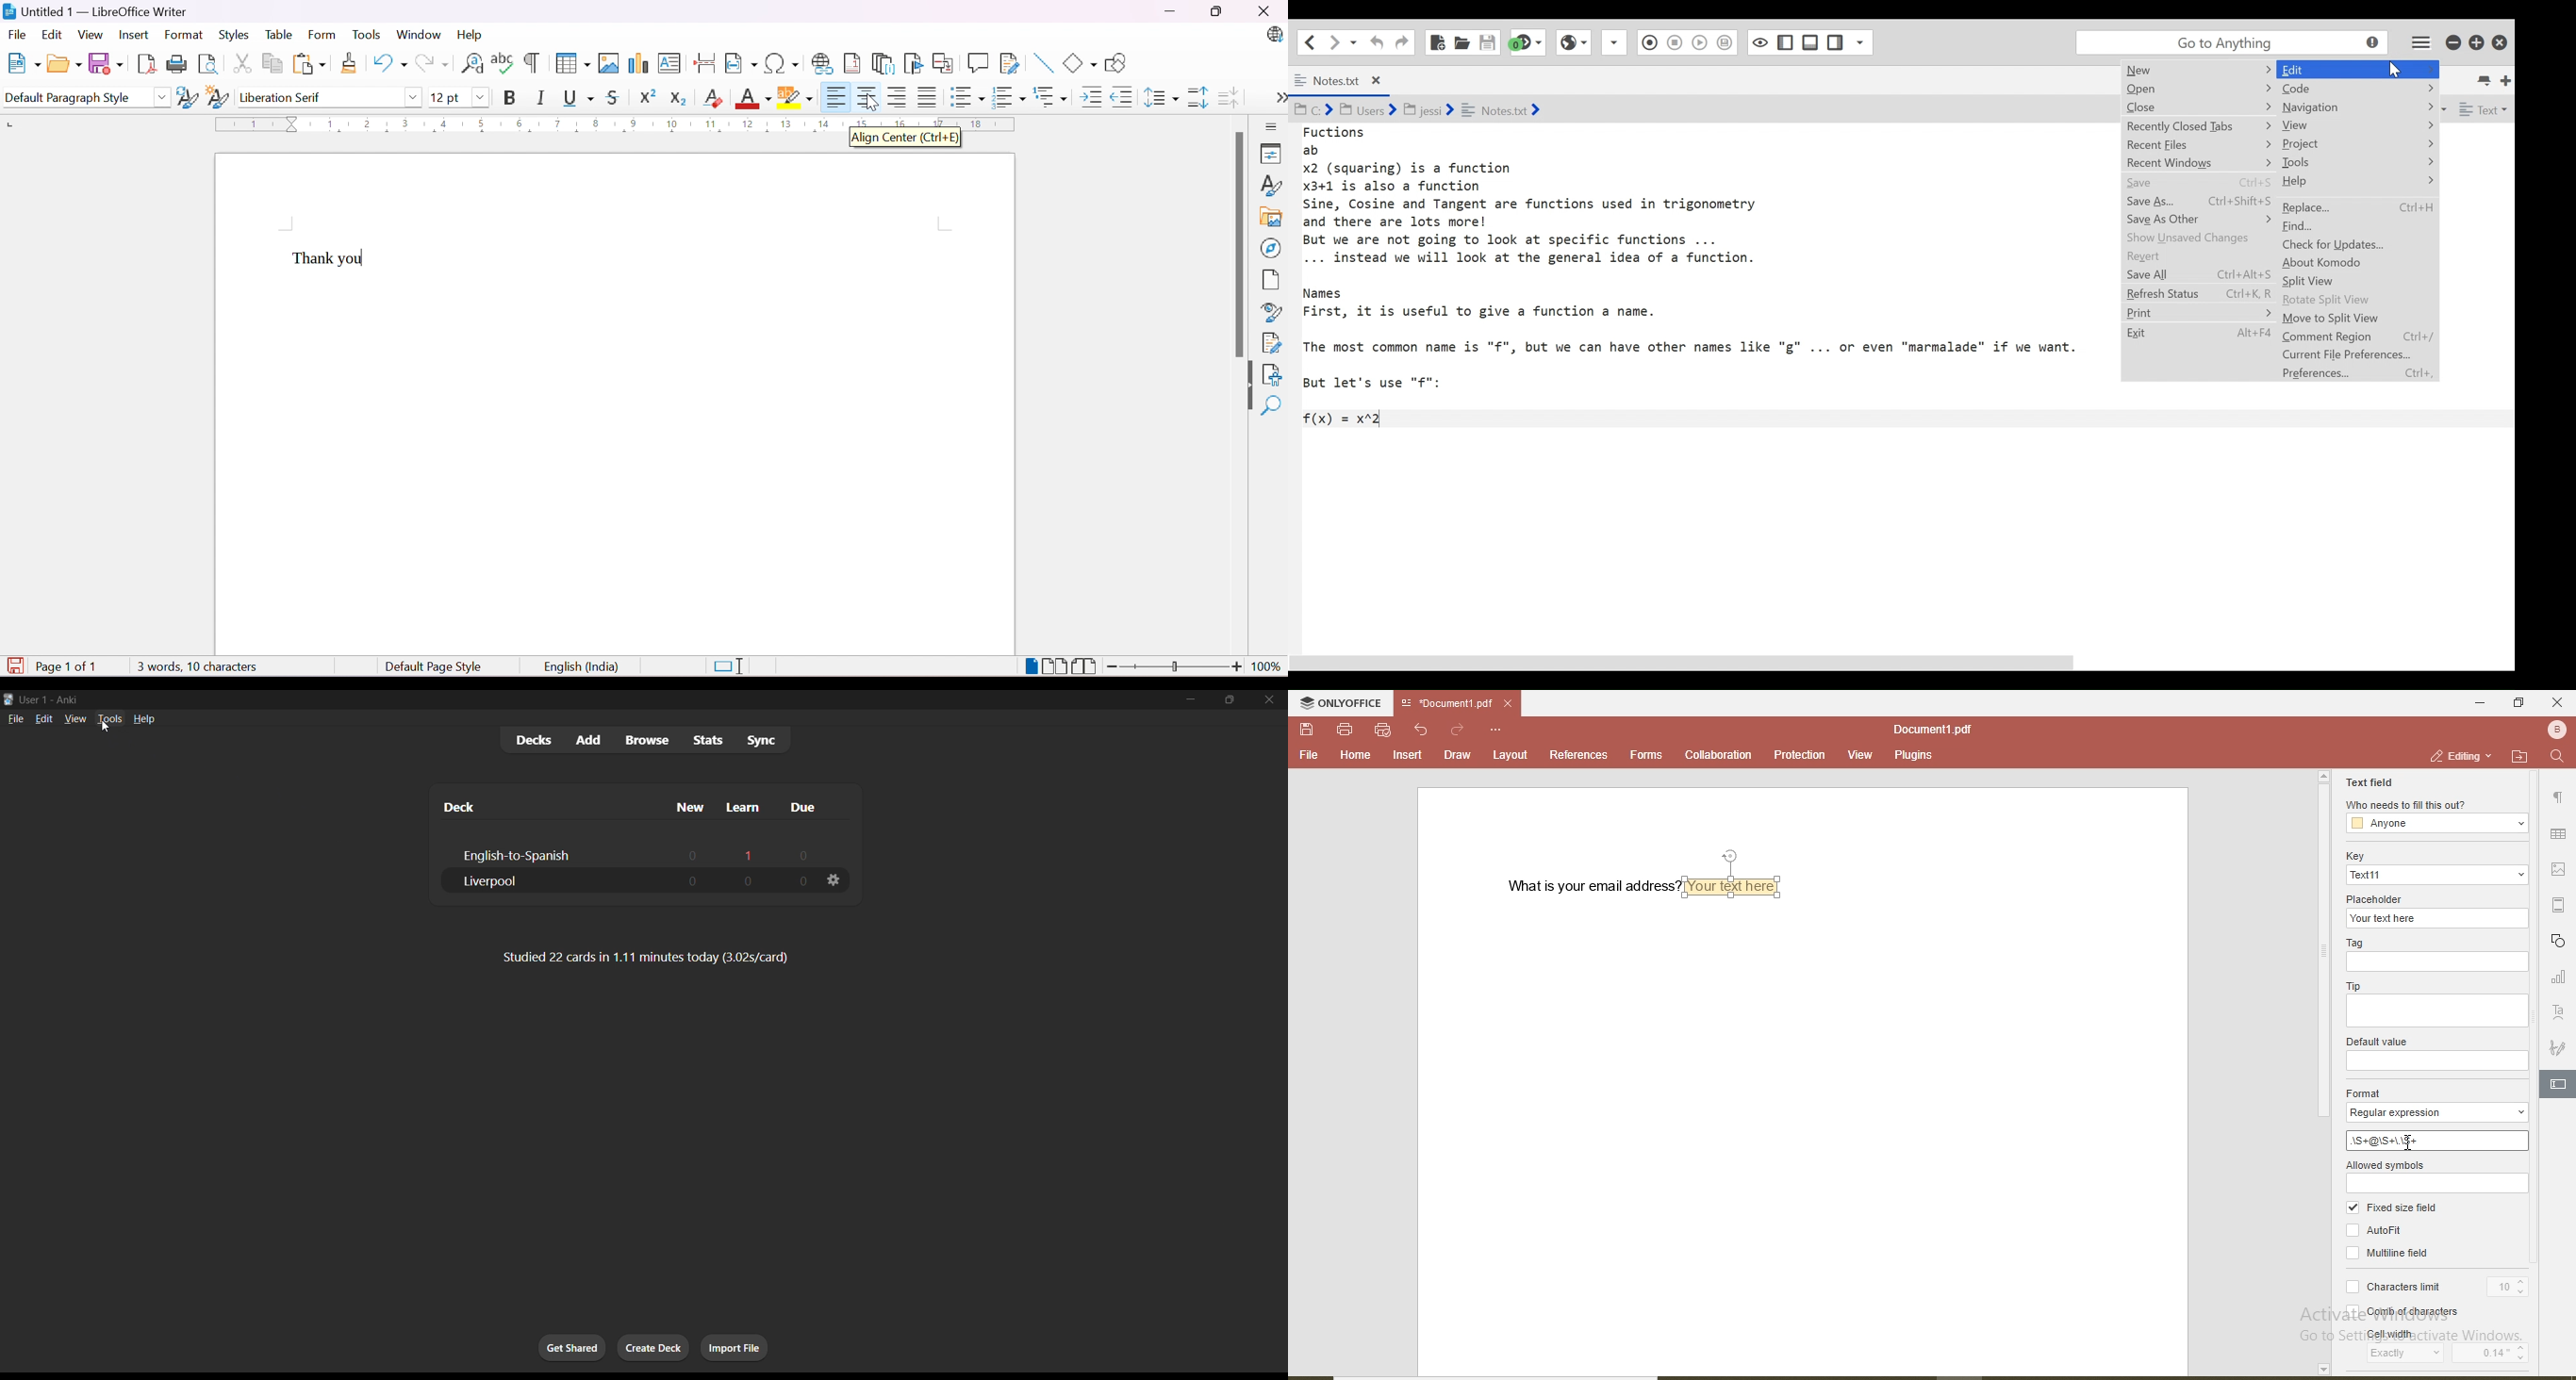  I want to click on Insert Table, so click(607, 62).